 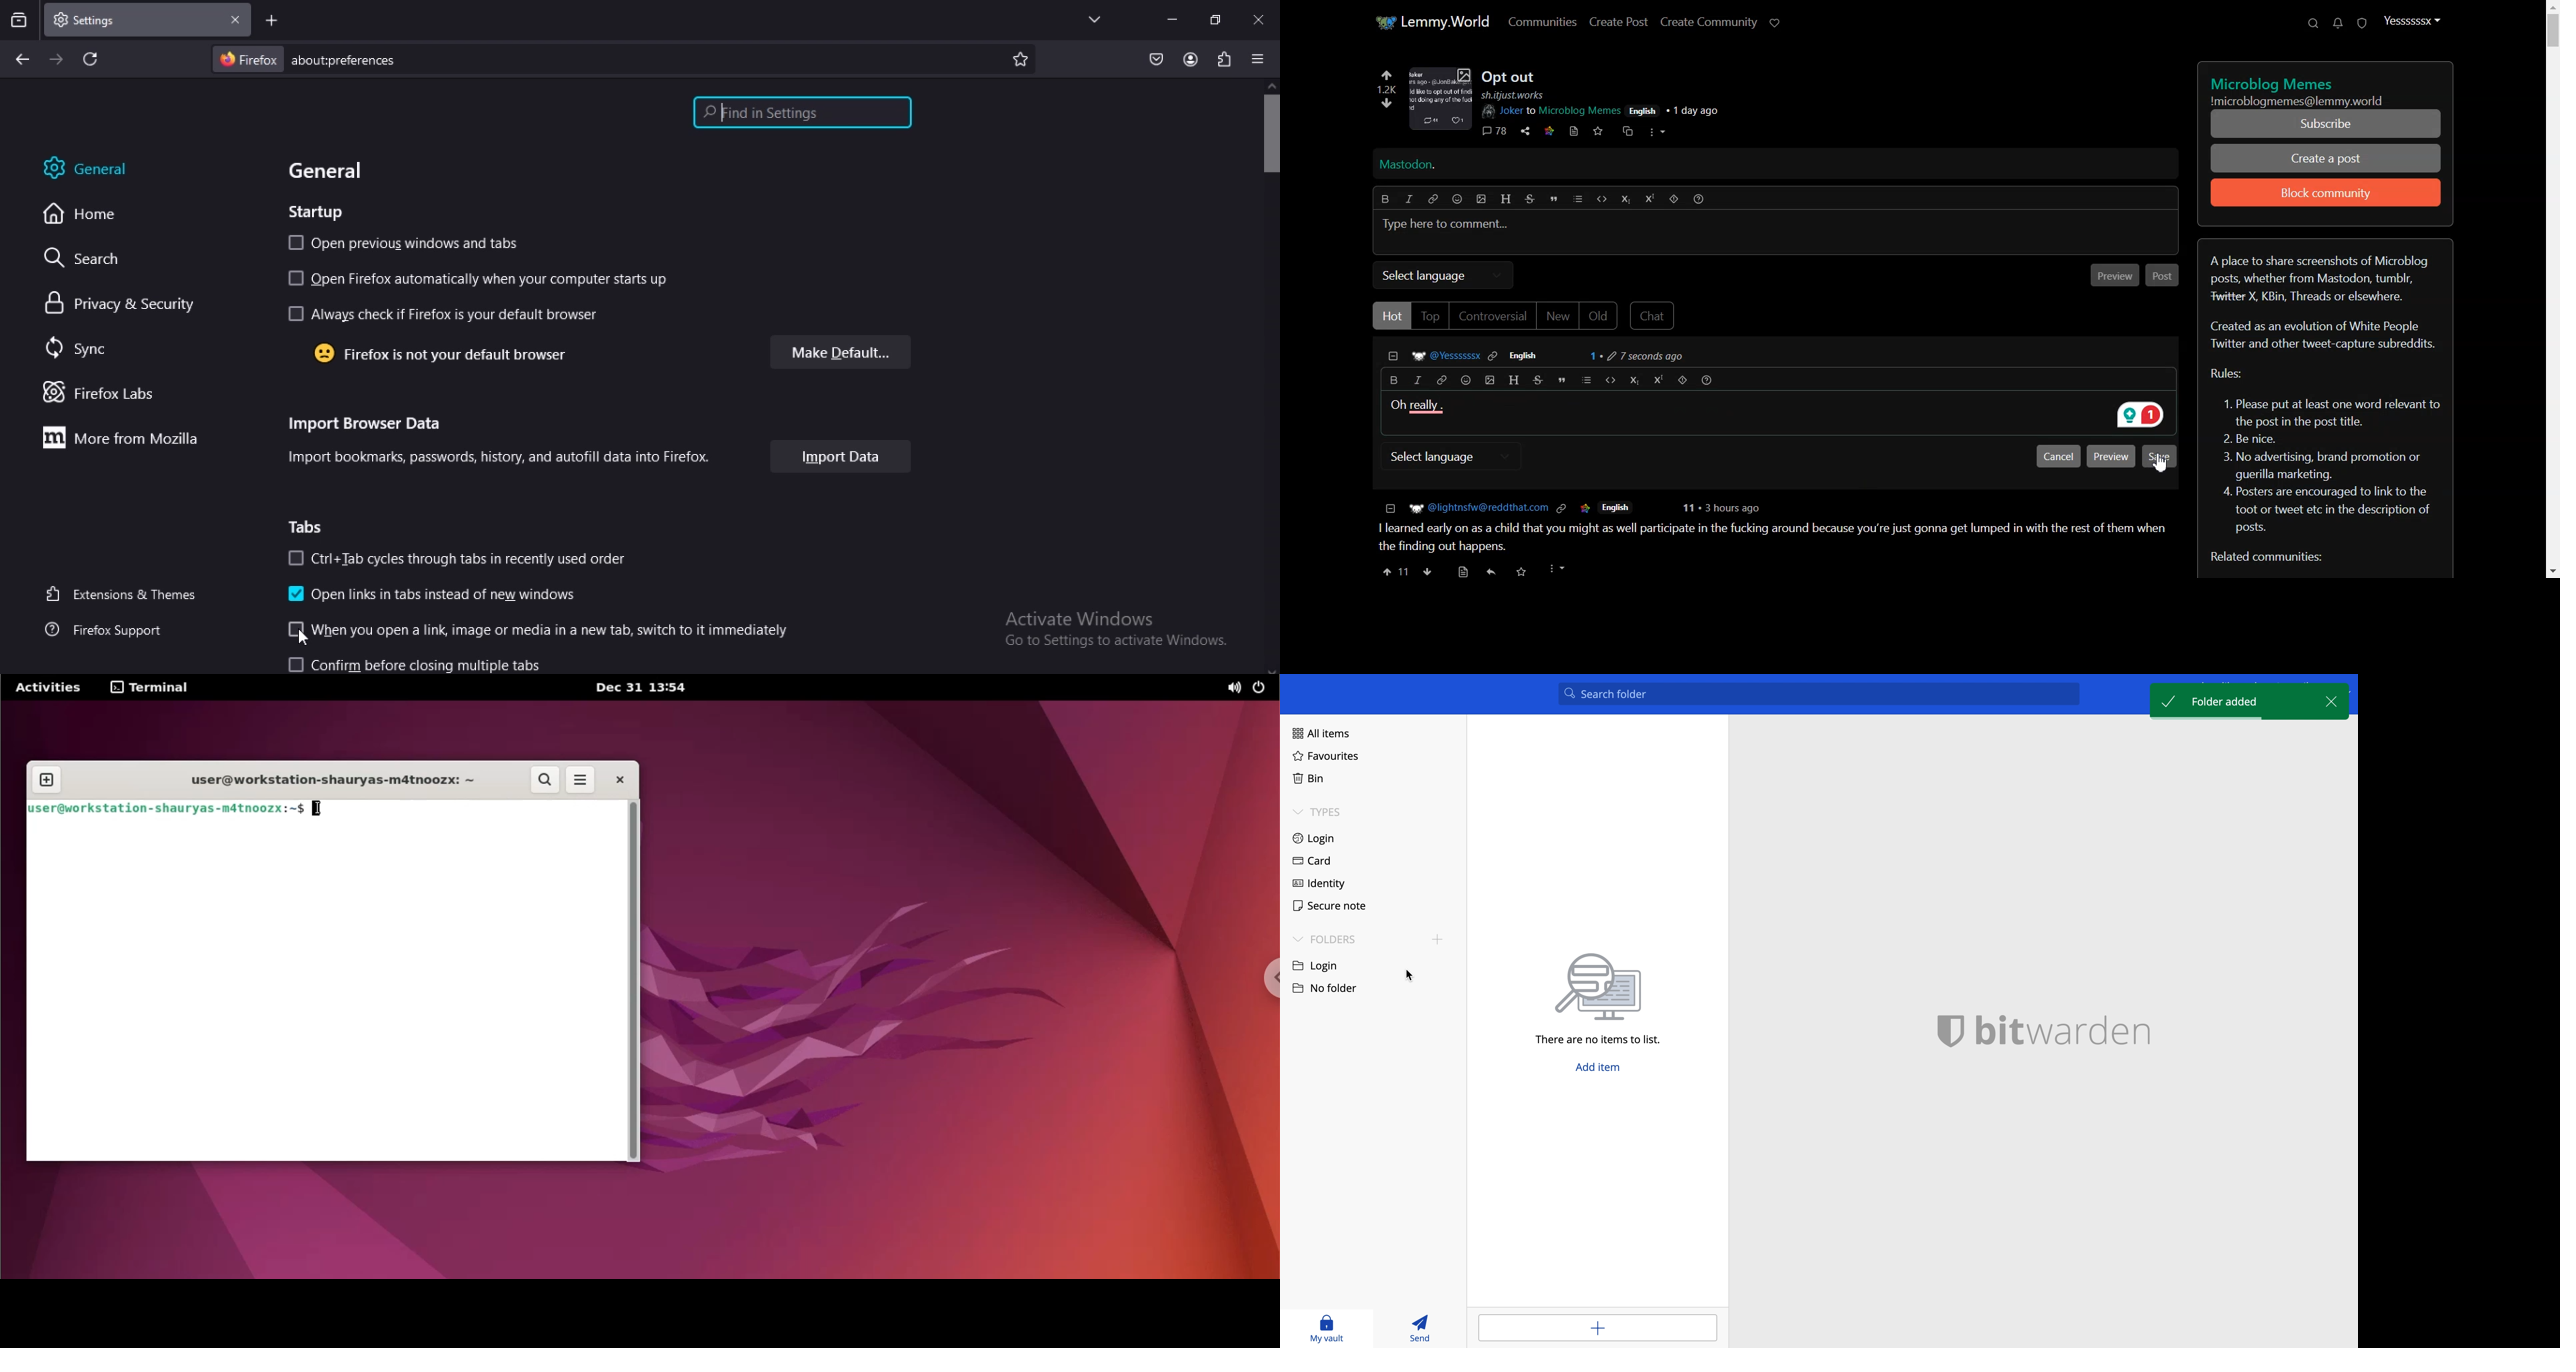 I want to click on Home page, so click(x=1432, y=20).